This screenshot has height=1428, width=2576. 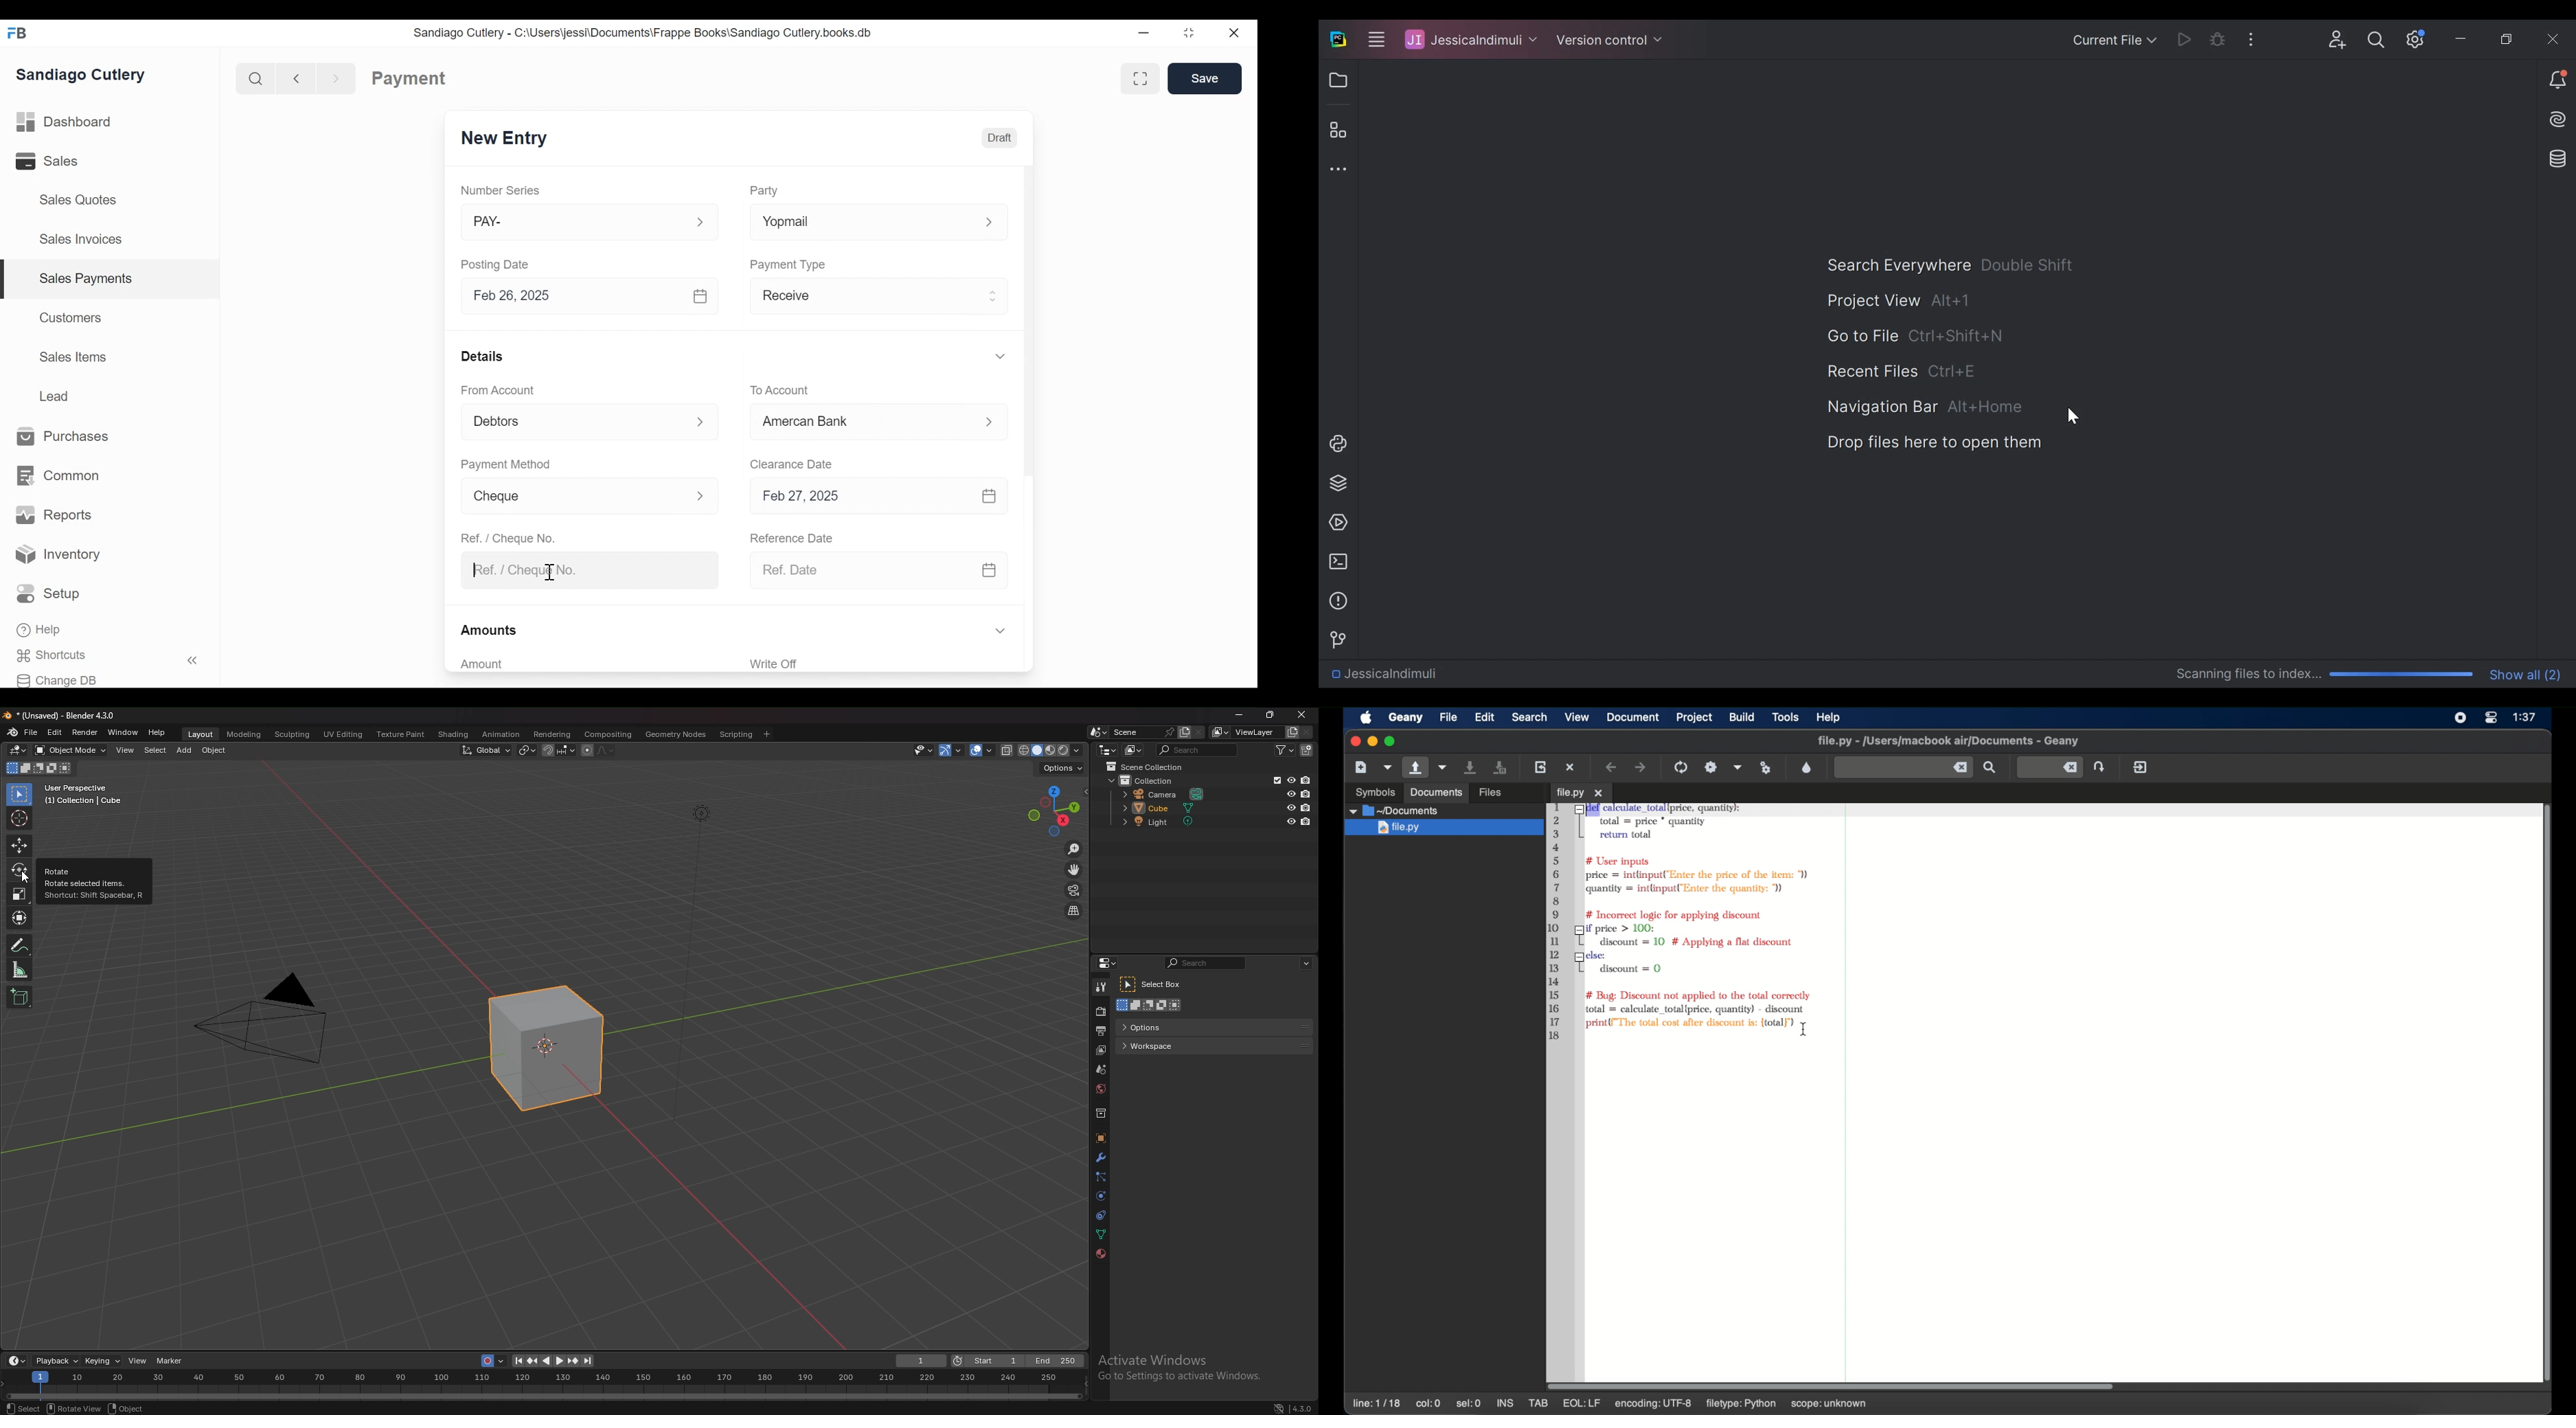 What do you see at coordinates (559, 750) in the screenshot?
I see `snapping` at bounding box center [559, 750].